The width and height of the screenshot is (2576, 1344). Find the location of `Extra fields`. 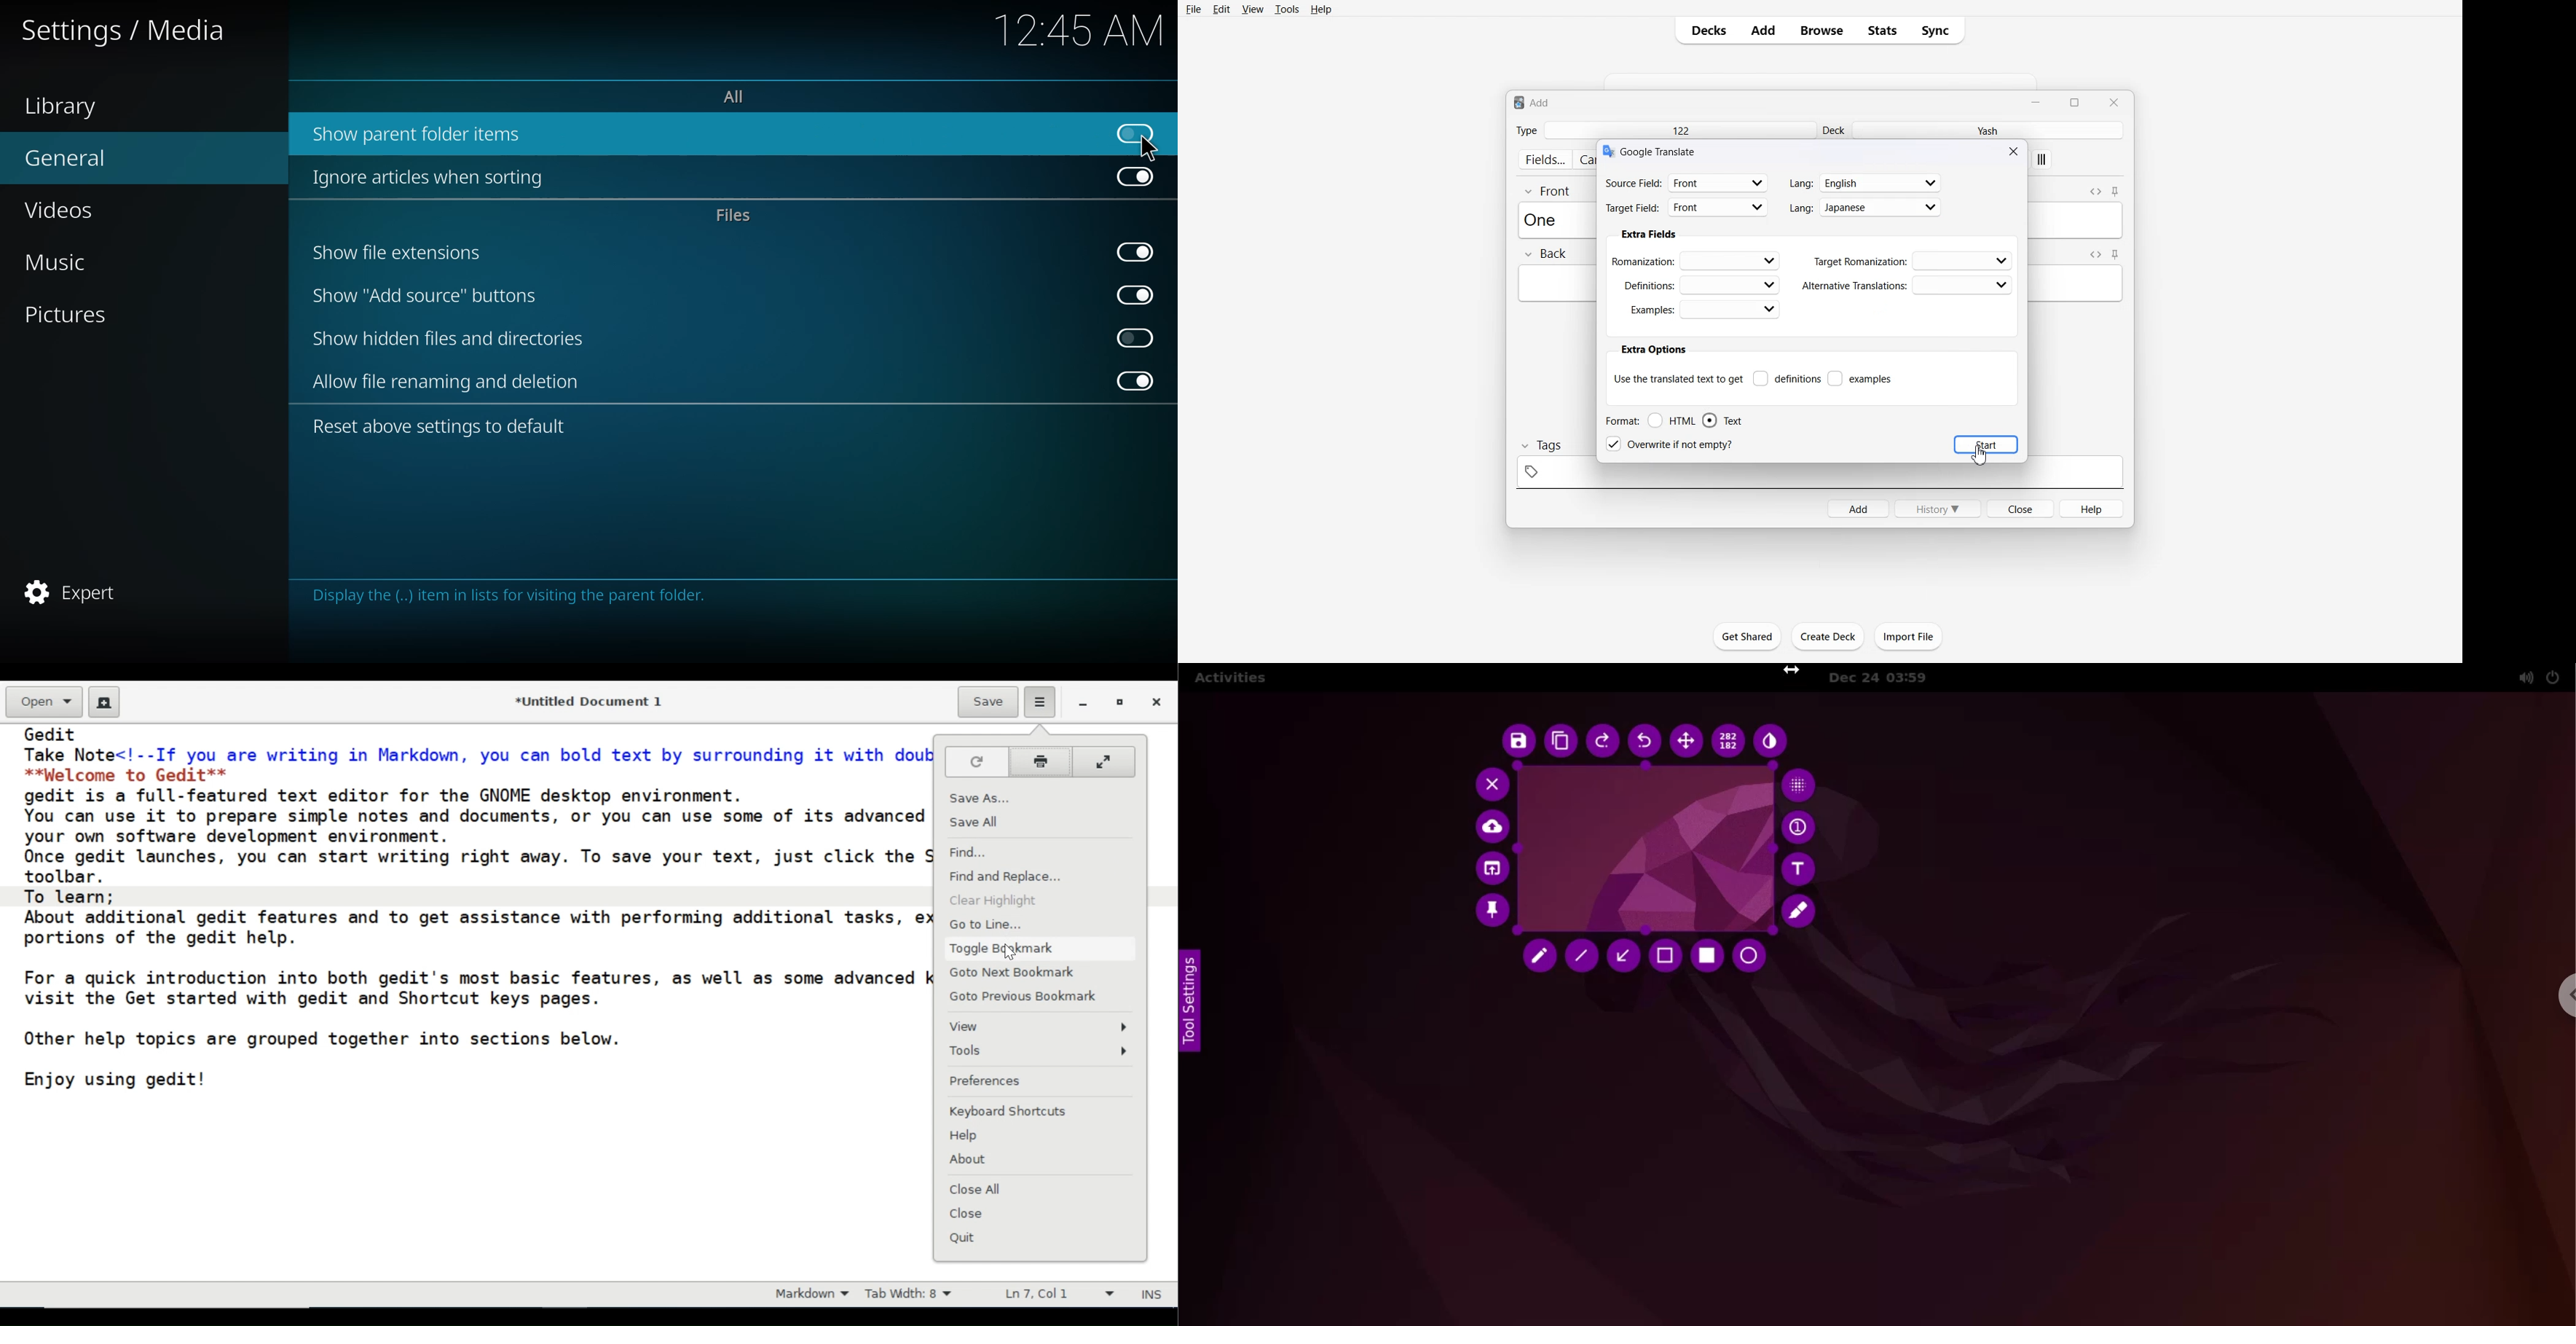

Extra fields is located at coordinates (1649, 234).